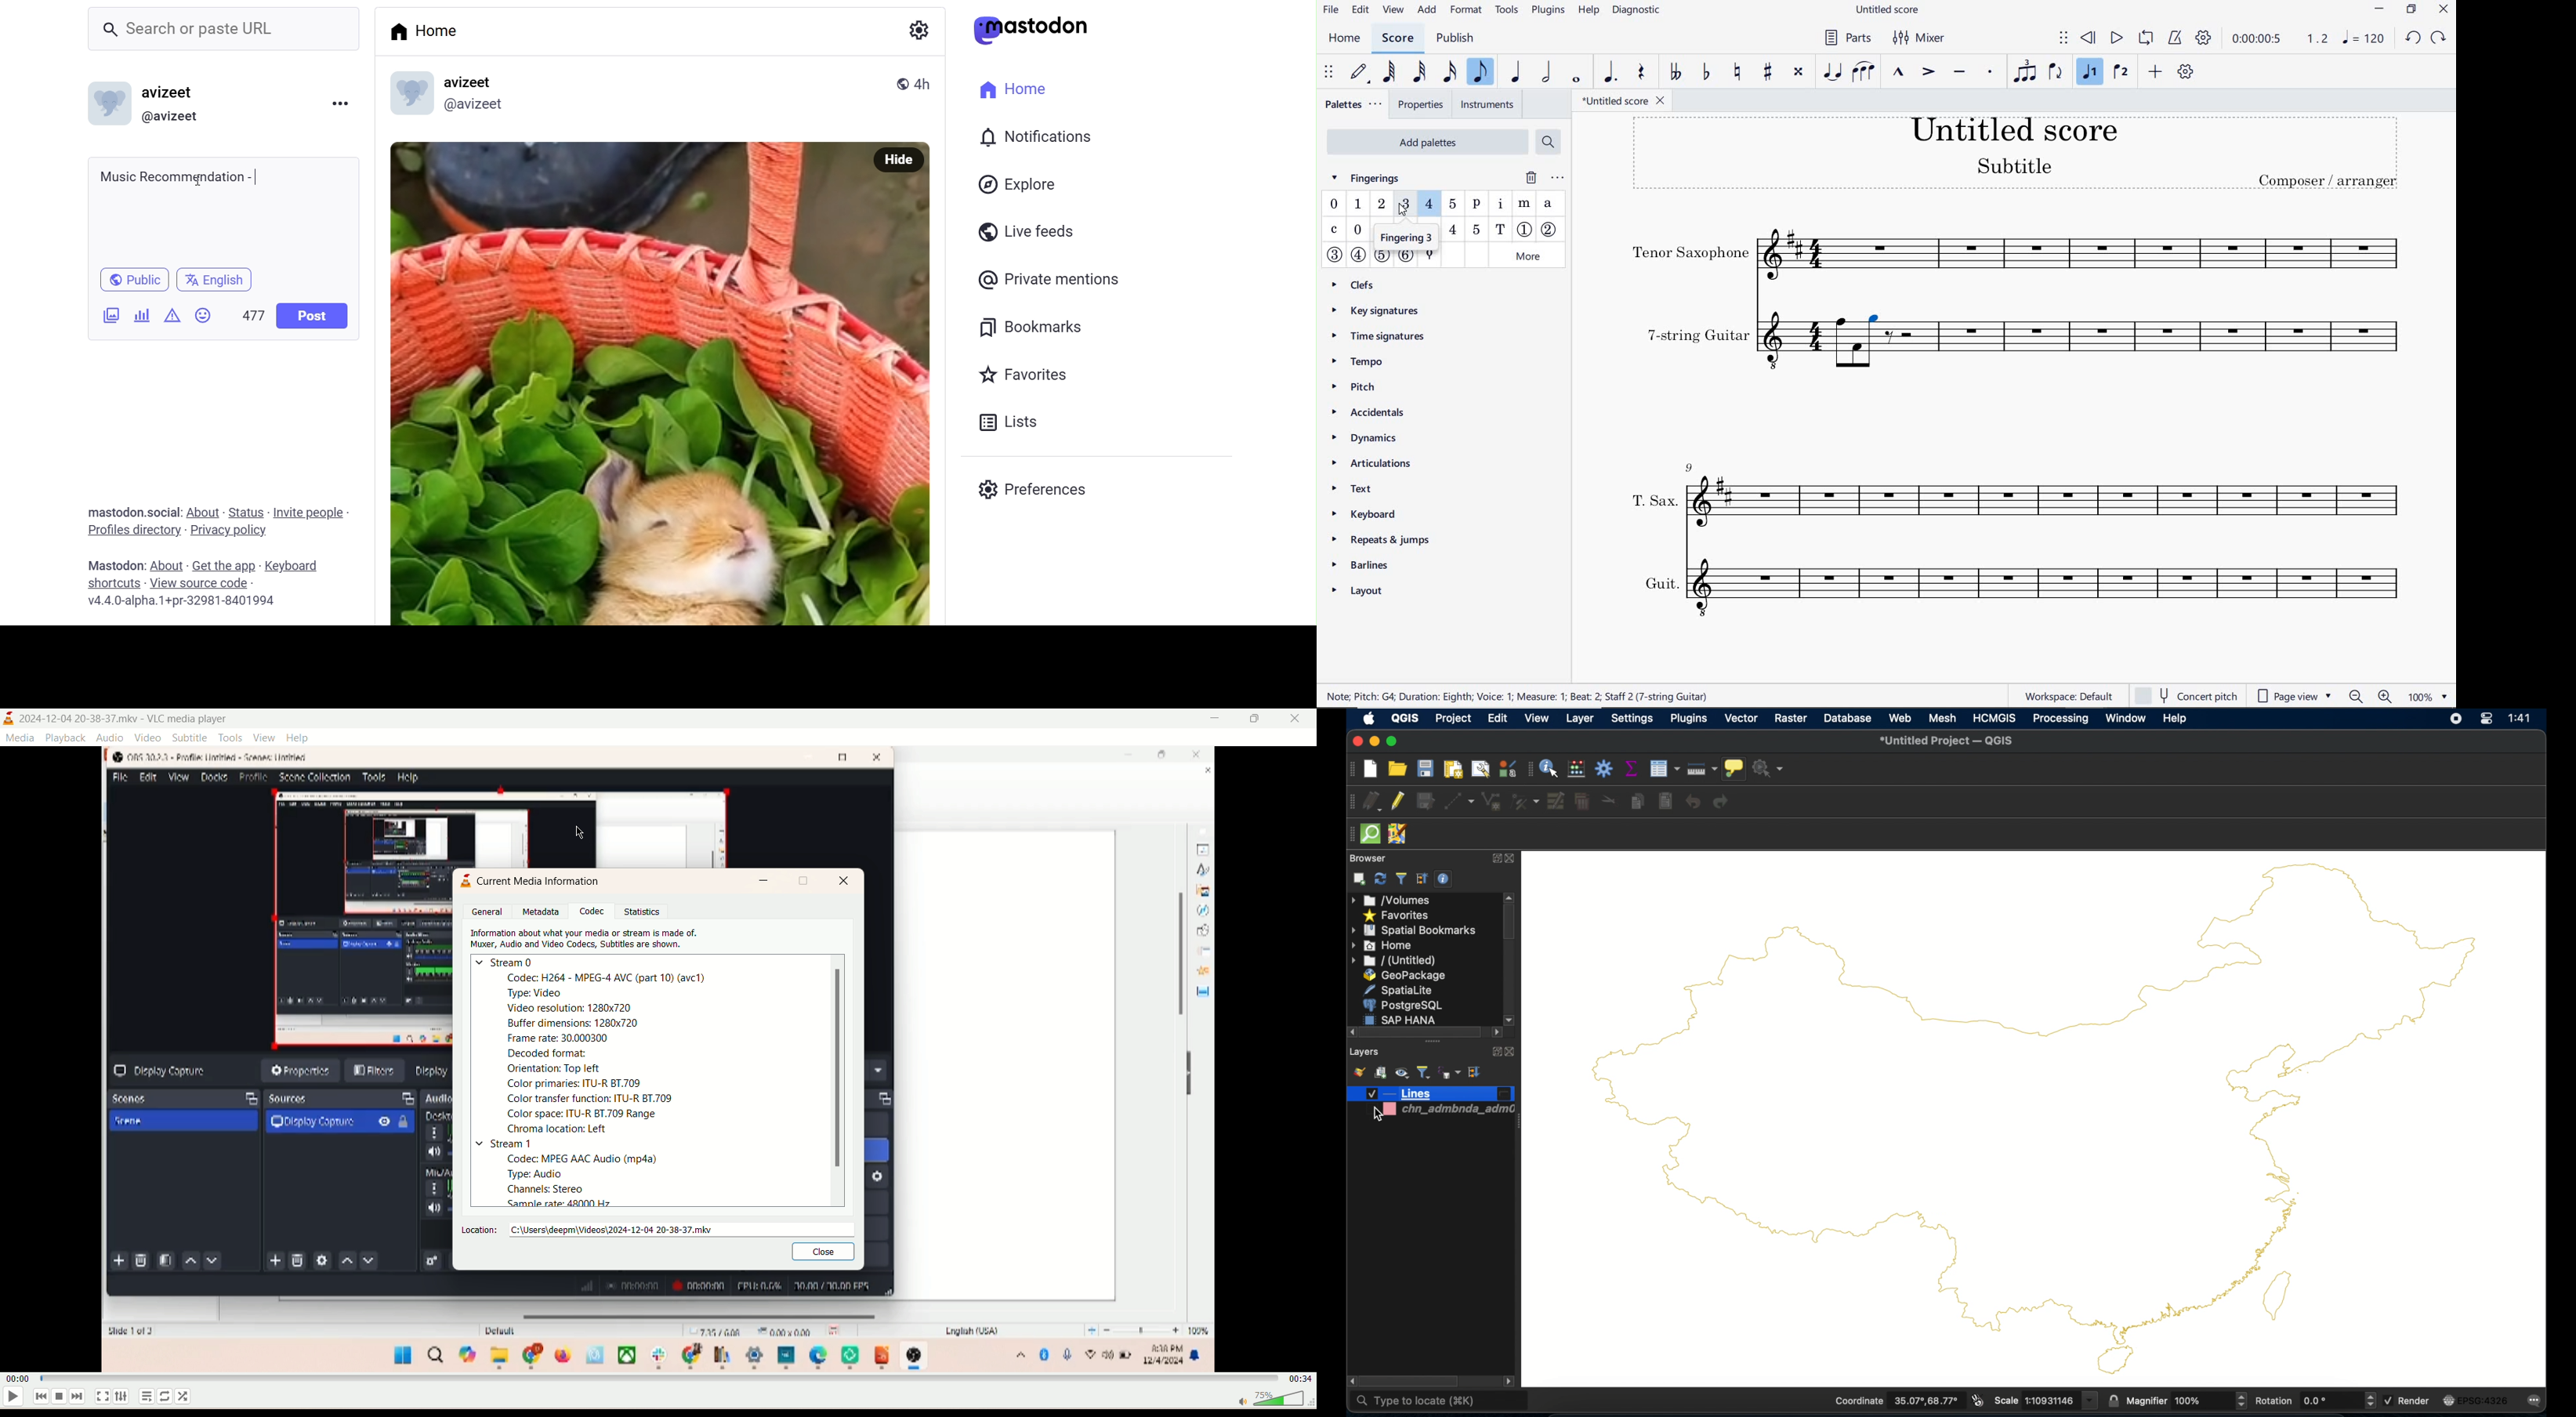 The height and width of the screenshot is (1428, 2576). I want to click on show map tips, so click(1734, 769).